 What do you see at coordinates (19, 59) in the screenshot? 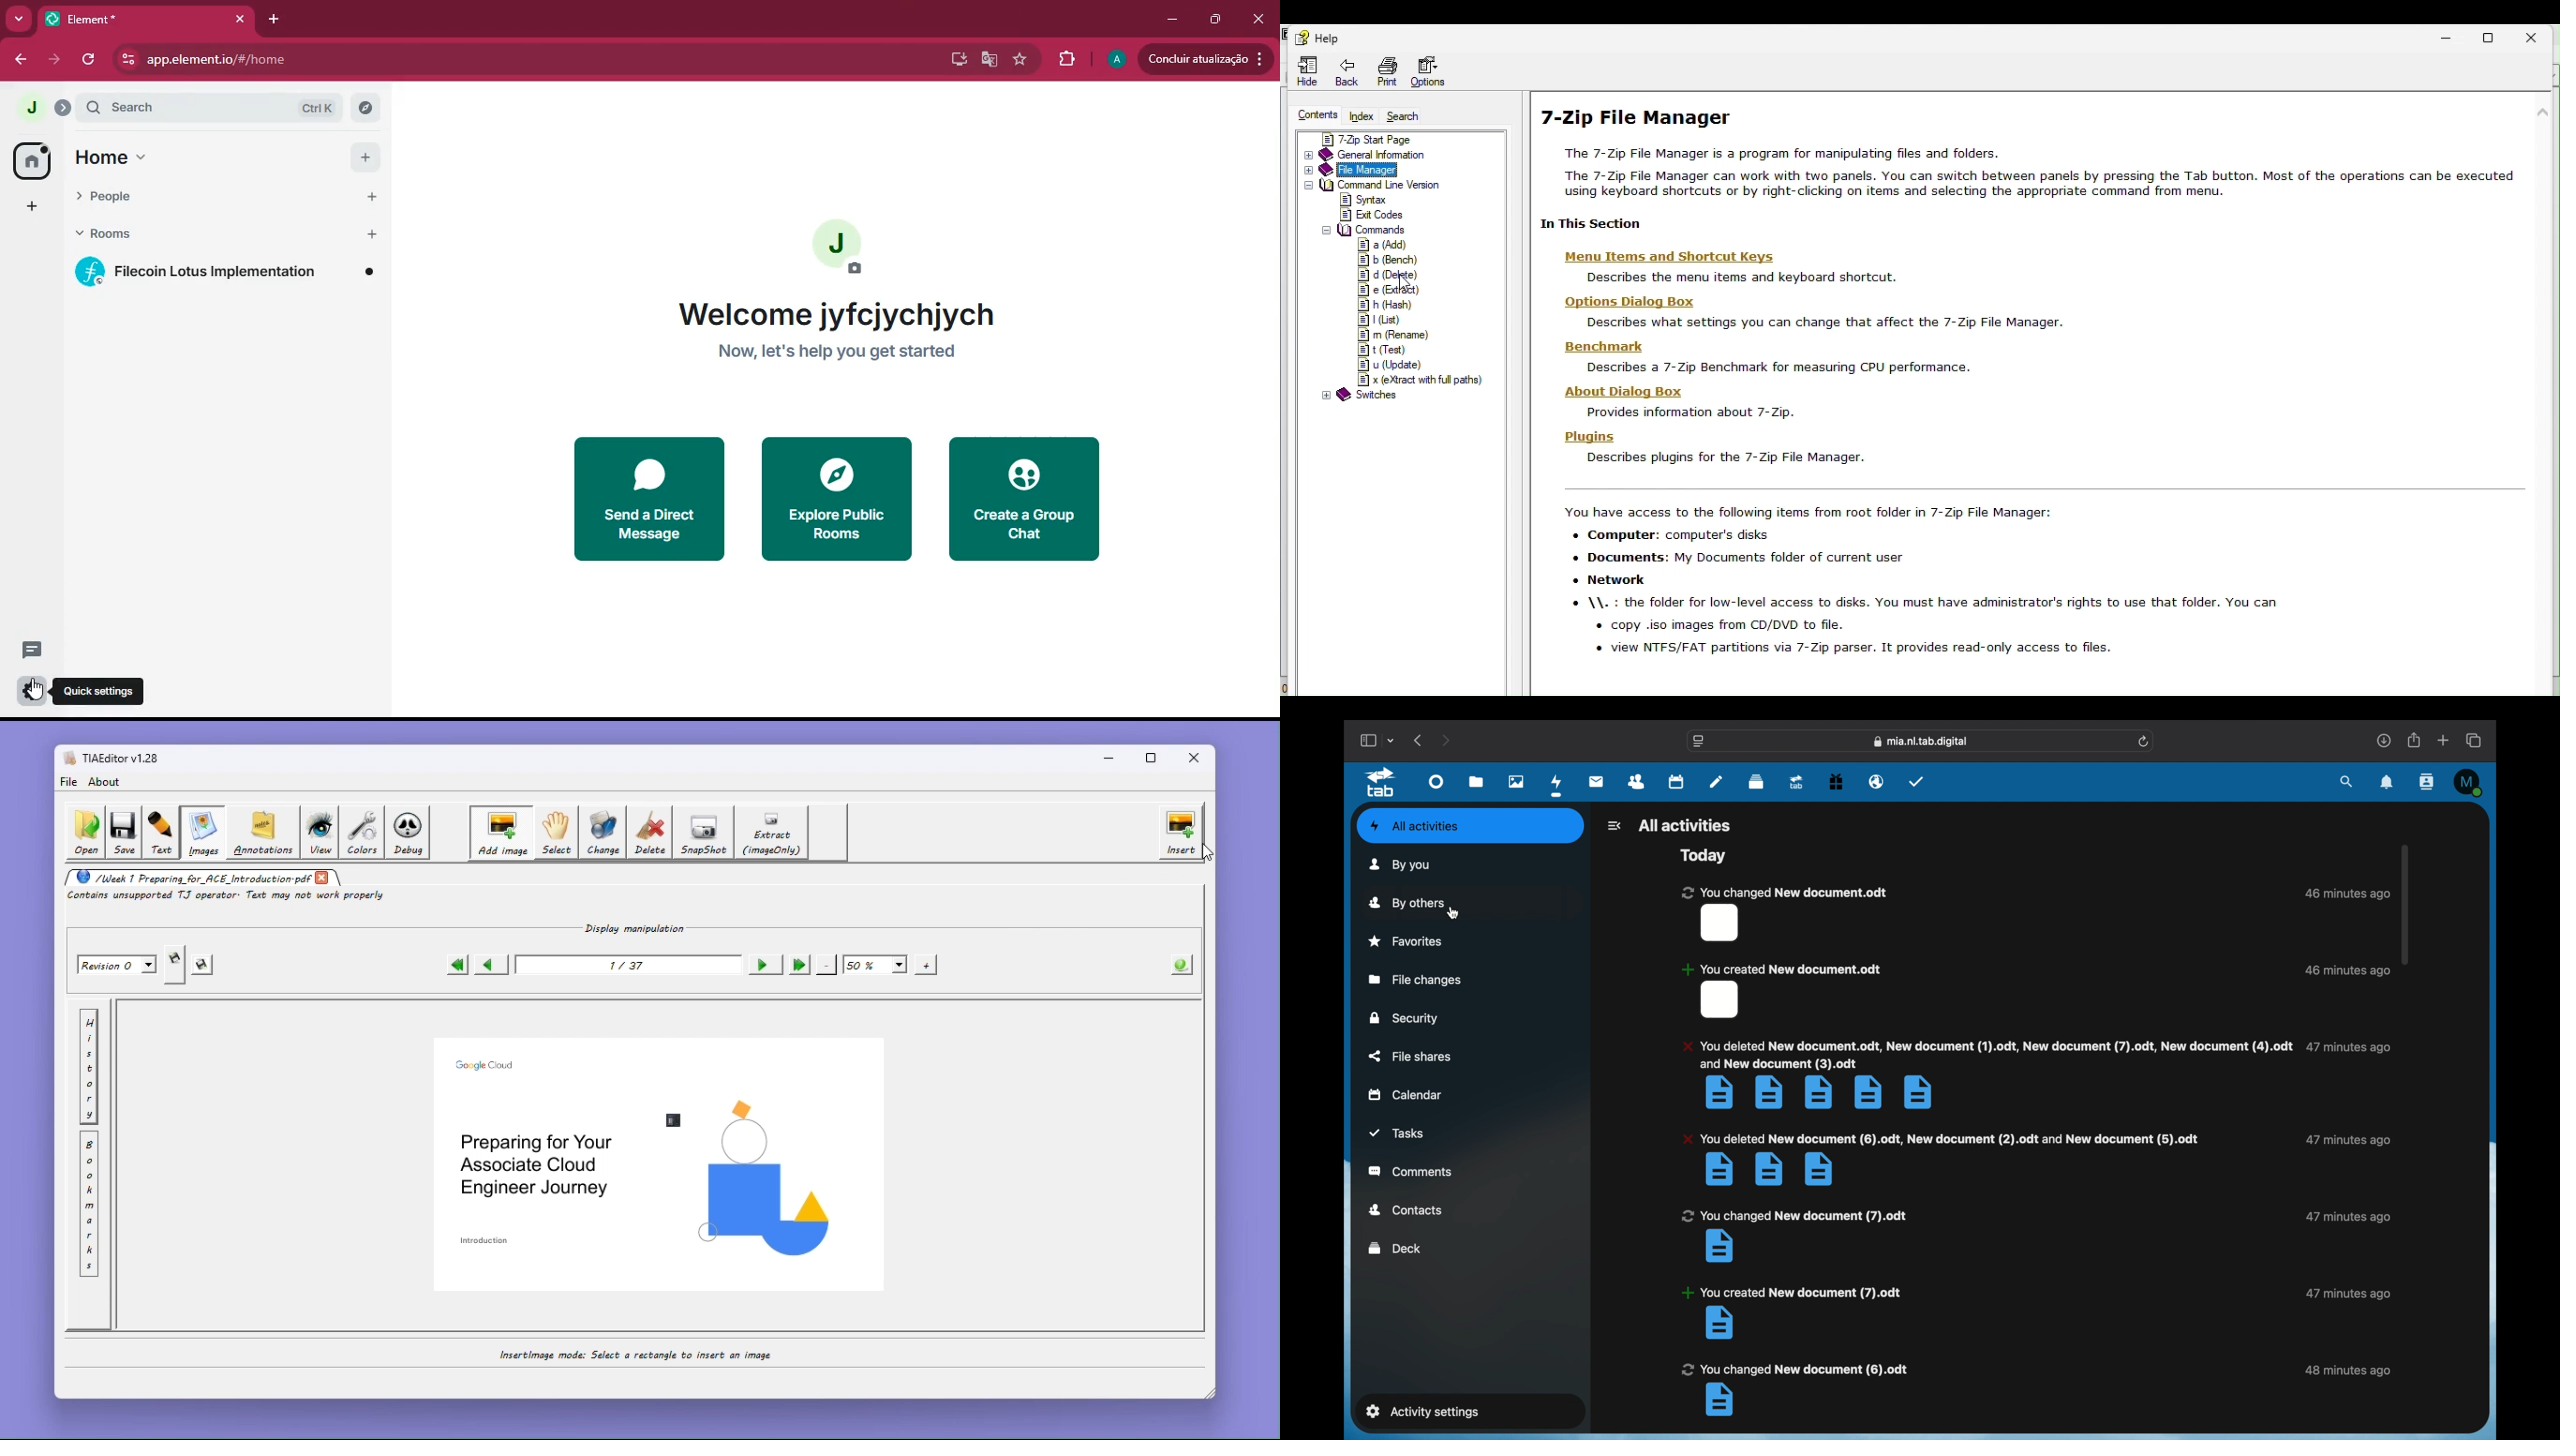
I see `back` at bounding box center [19, 59].